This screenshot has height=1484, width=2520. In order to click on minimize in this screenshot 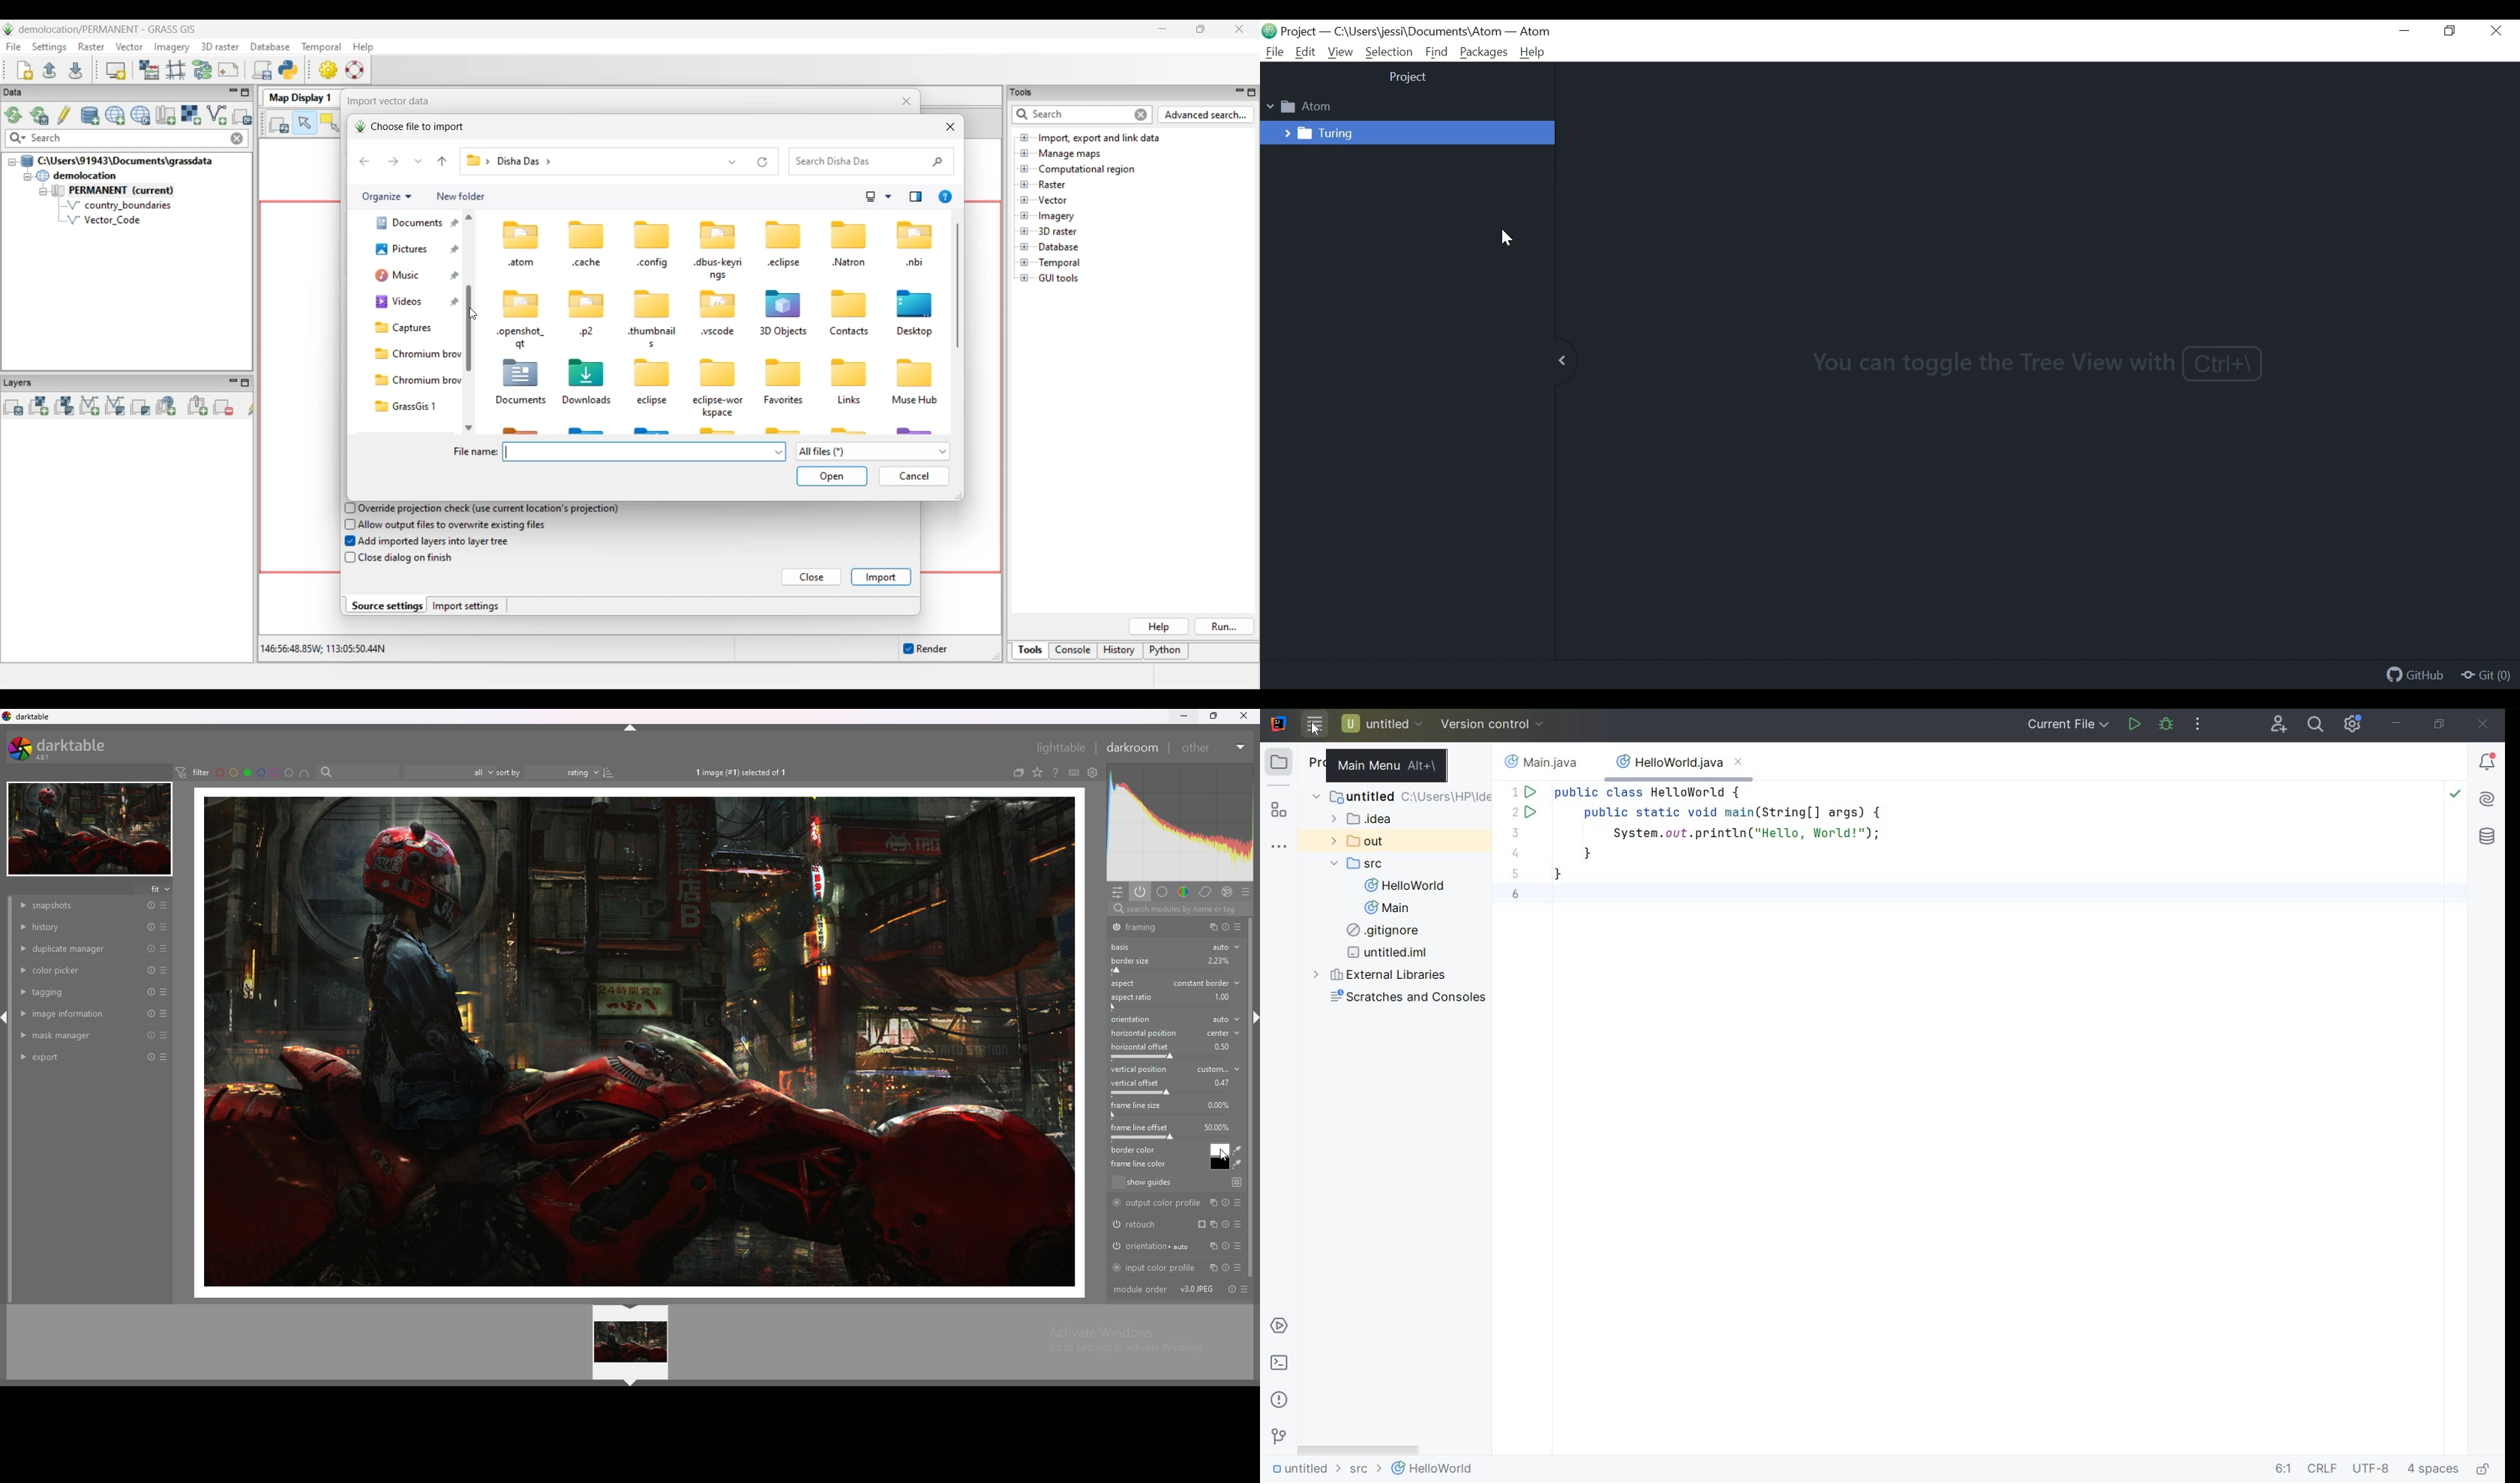, I will do `click(2399, 724)`.